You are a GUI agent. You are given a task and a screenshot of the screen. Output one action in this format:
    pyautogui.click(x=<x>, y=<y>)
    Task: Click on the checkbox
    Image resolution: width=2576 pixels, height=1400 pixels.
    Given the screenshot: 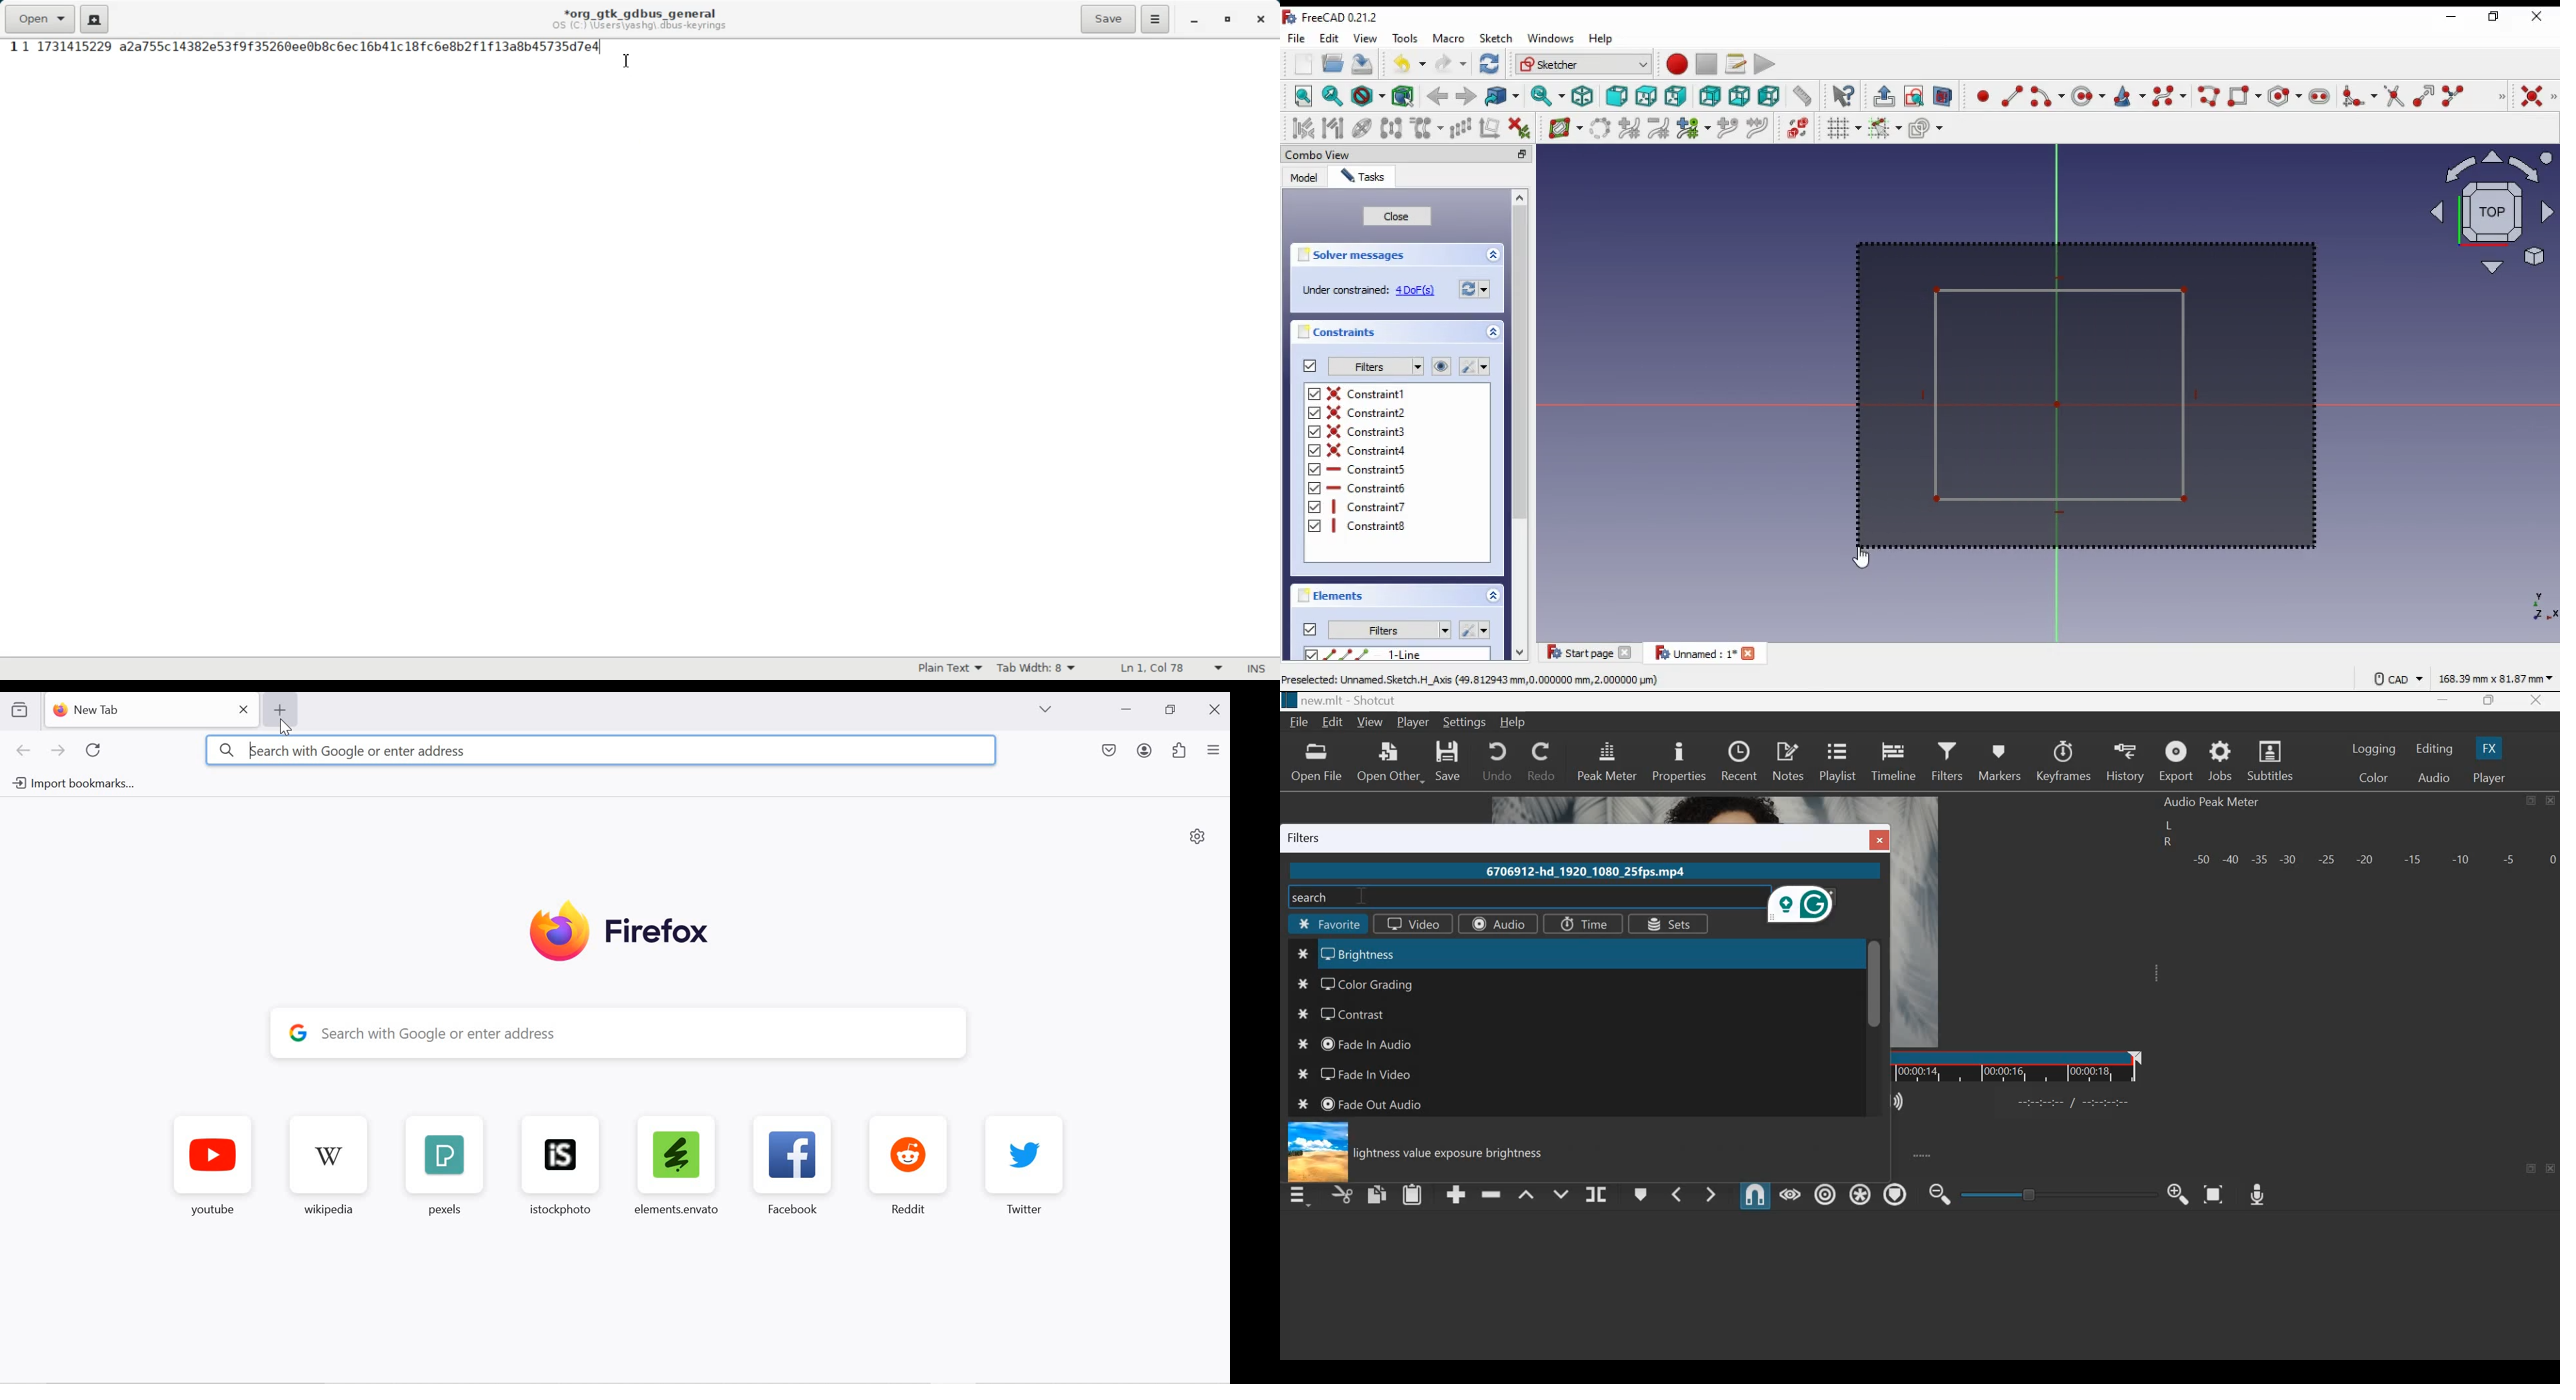 What is the action you would take?
    pyautogui.click(x=1311, y=655)
    